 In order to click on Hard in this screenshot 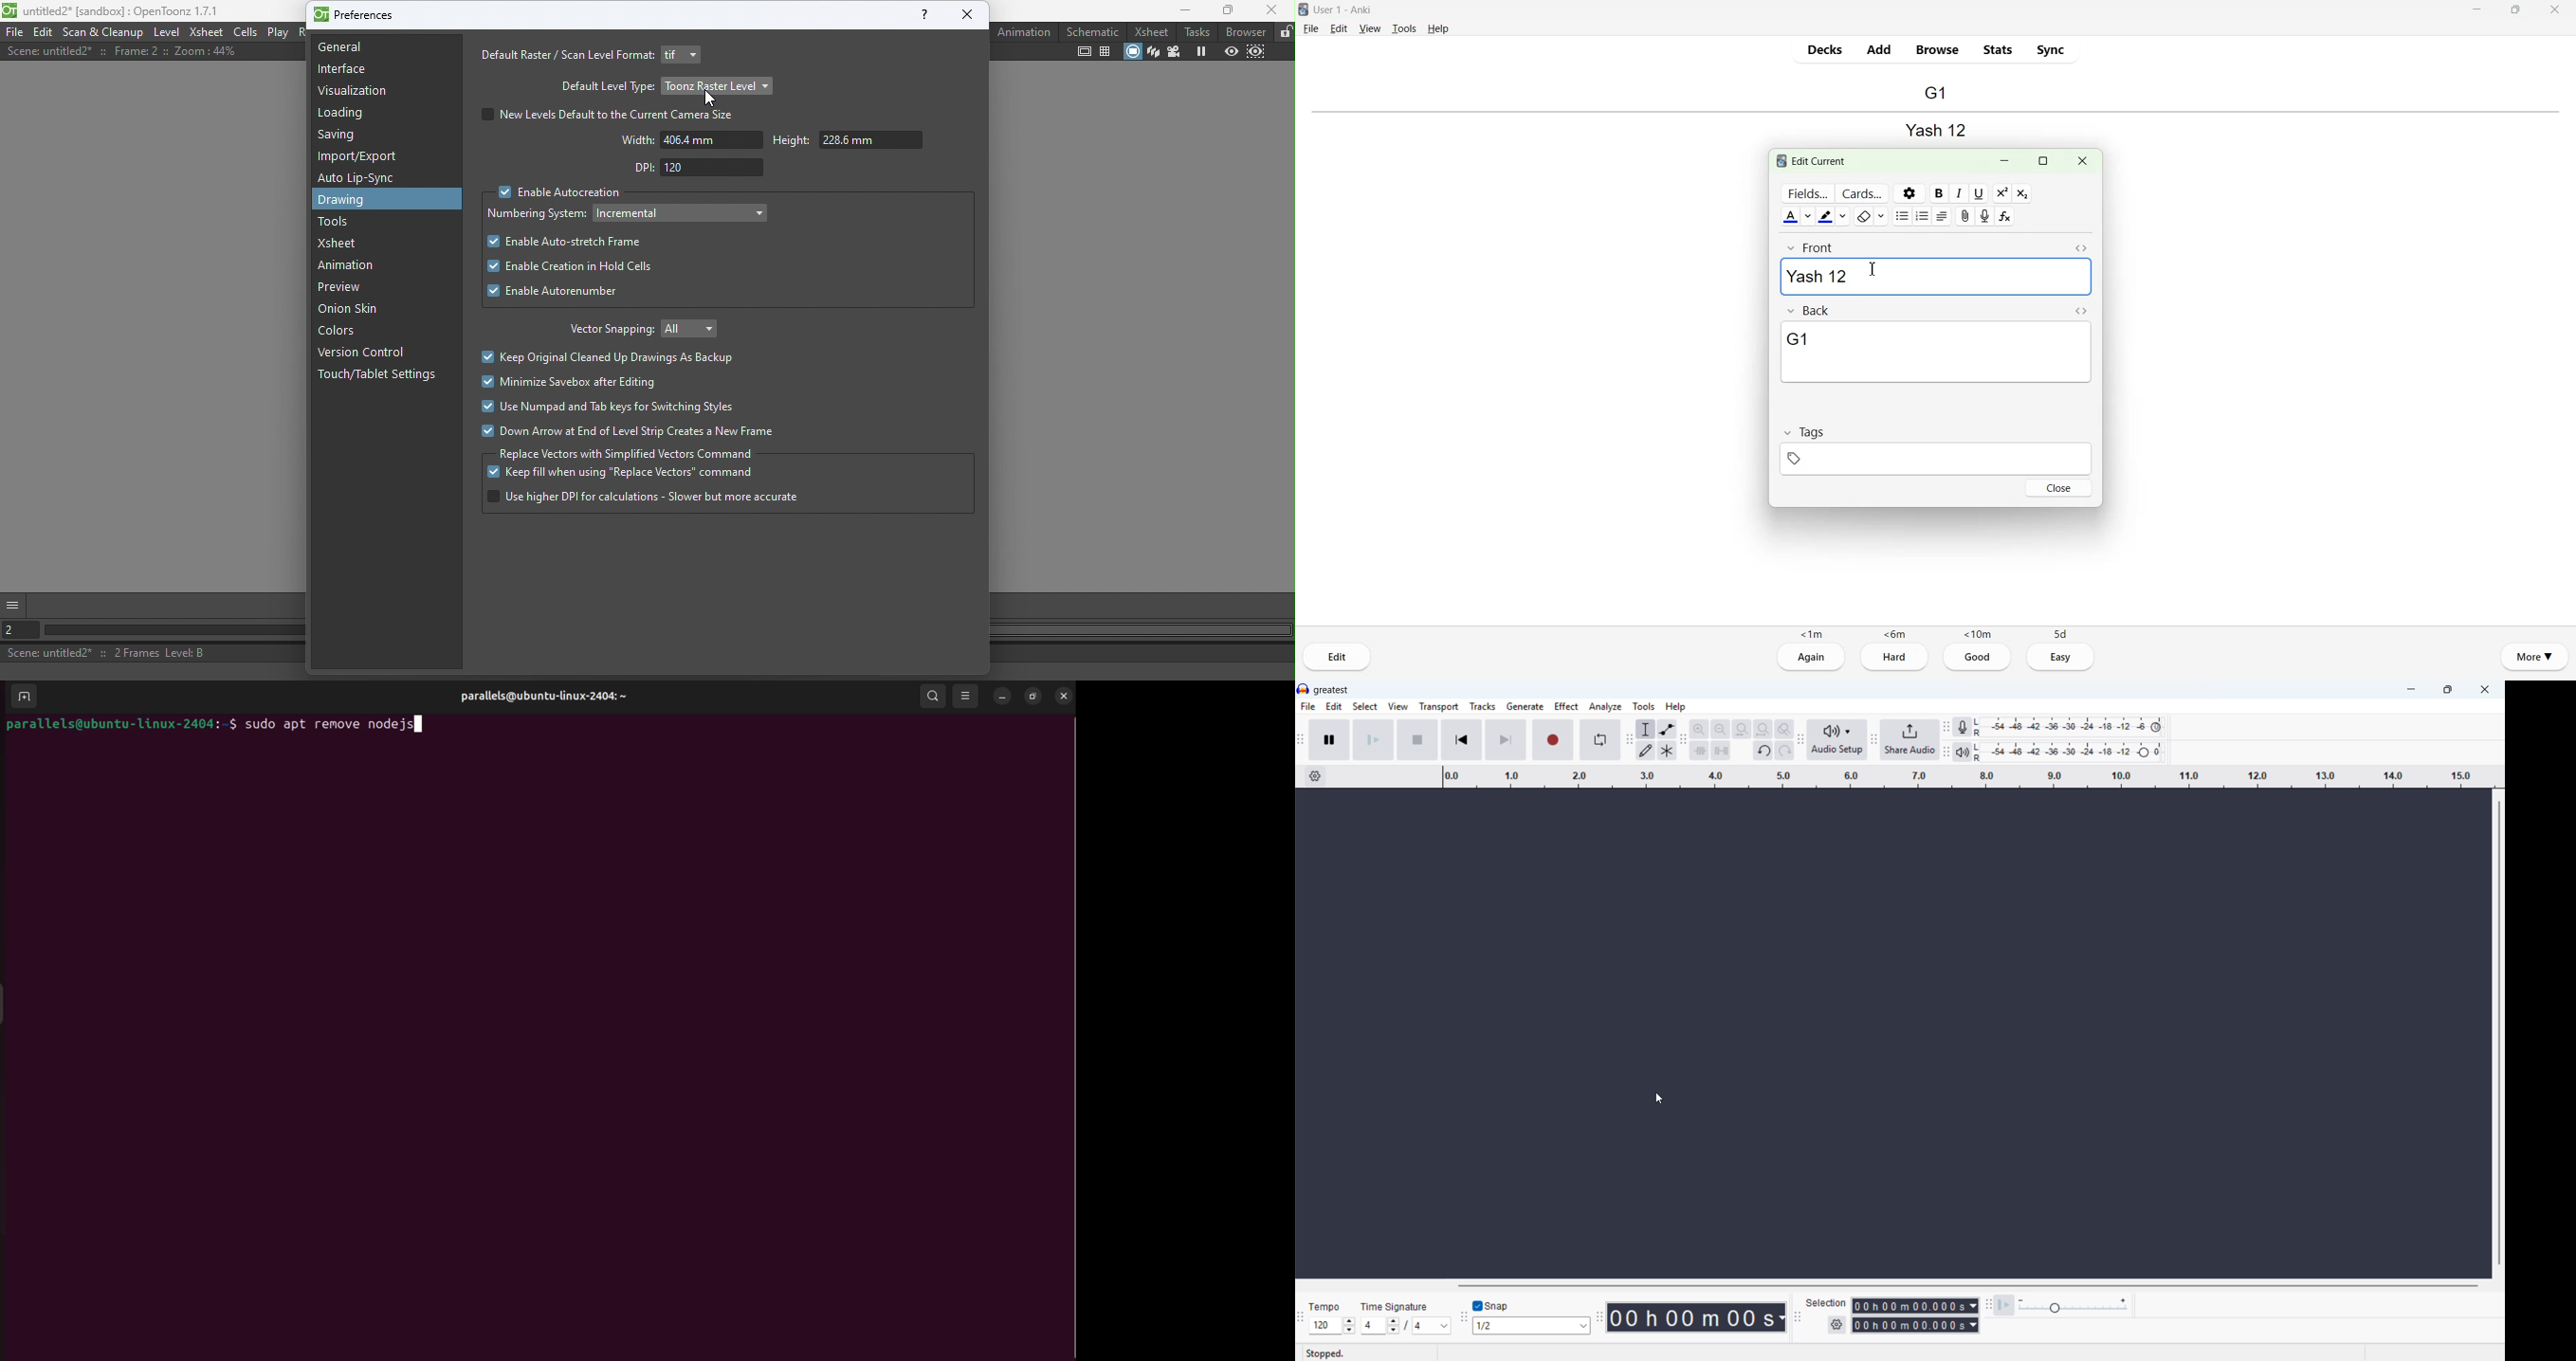, I will do `click(1894, 658)`.